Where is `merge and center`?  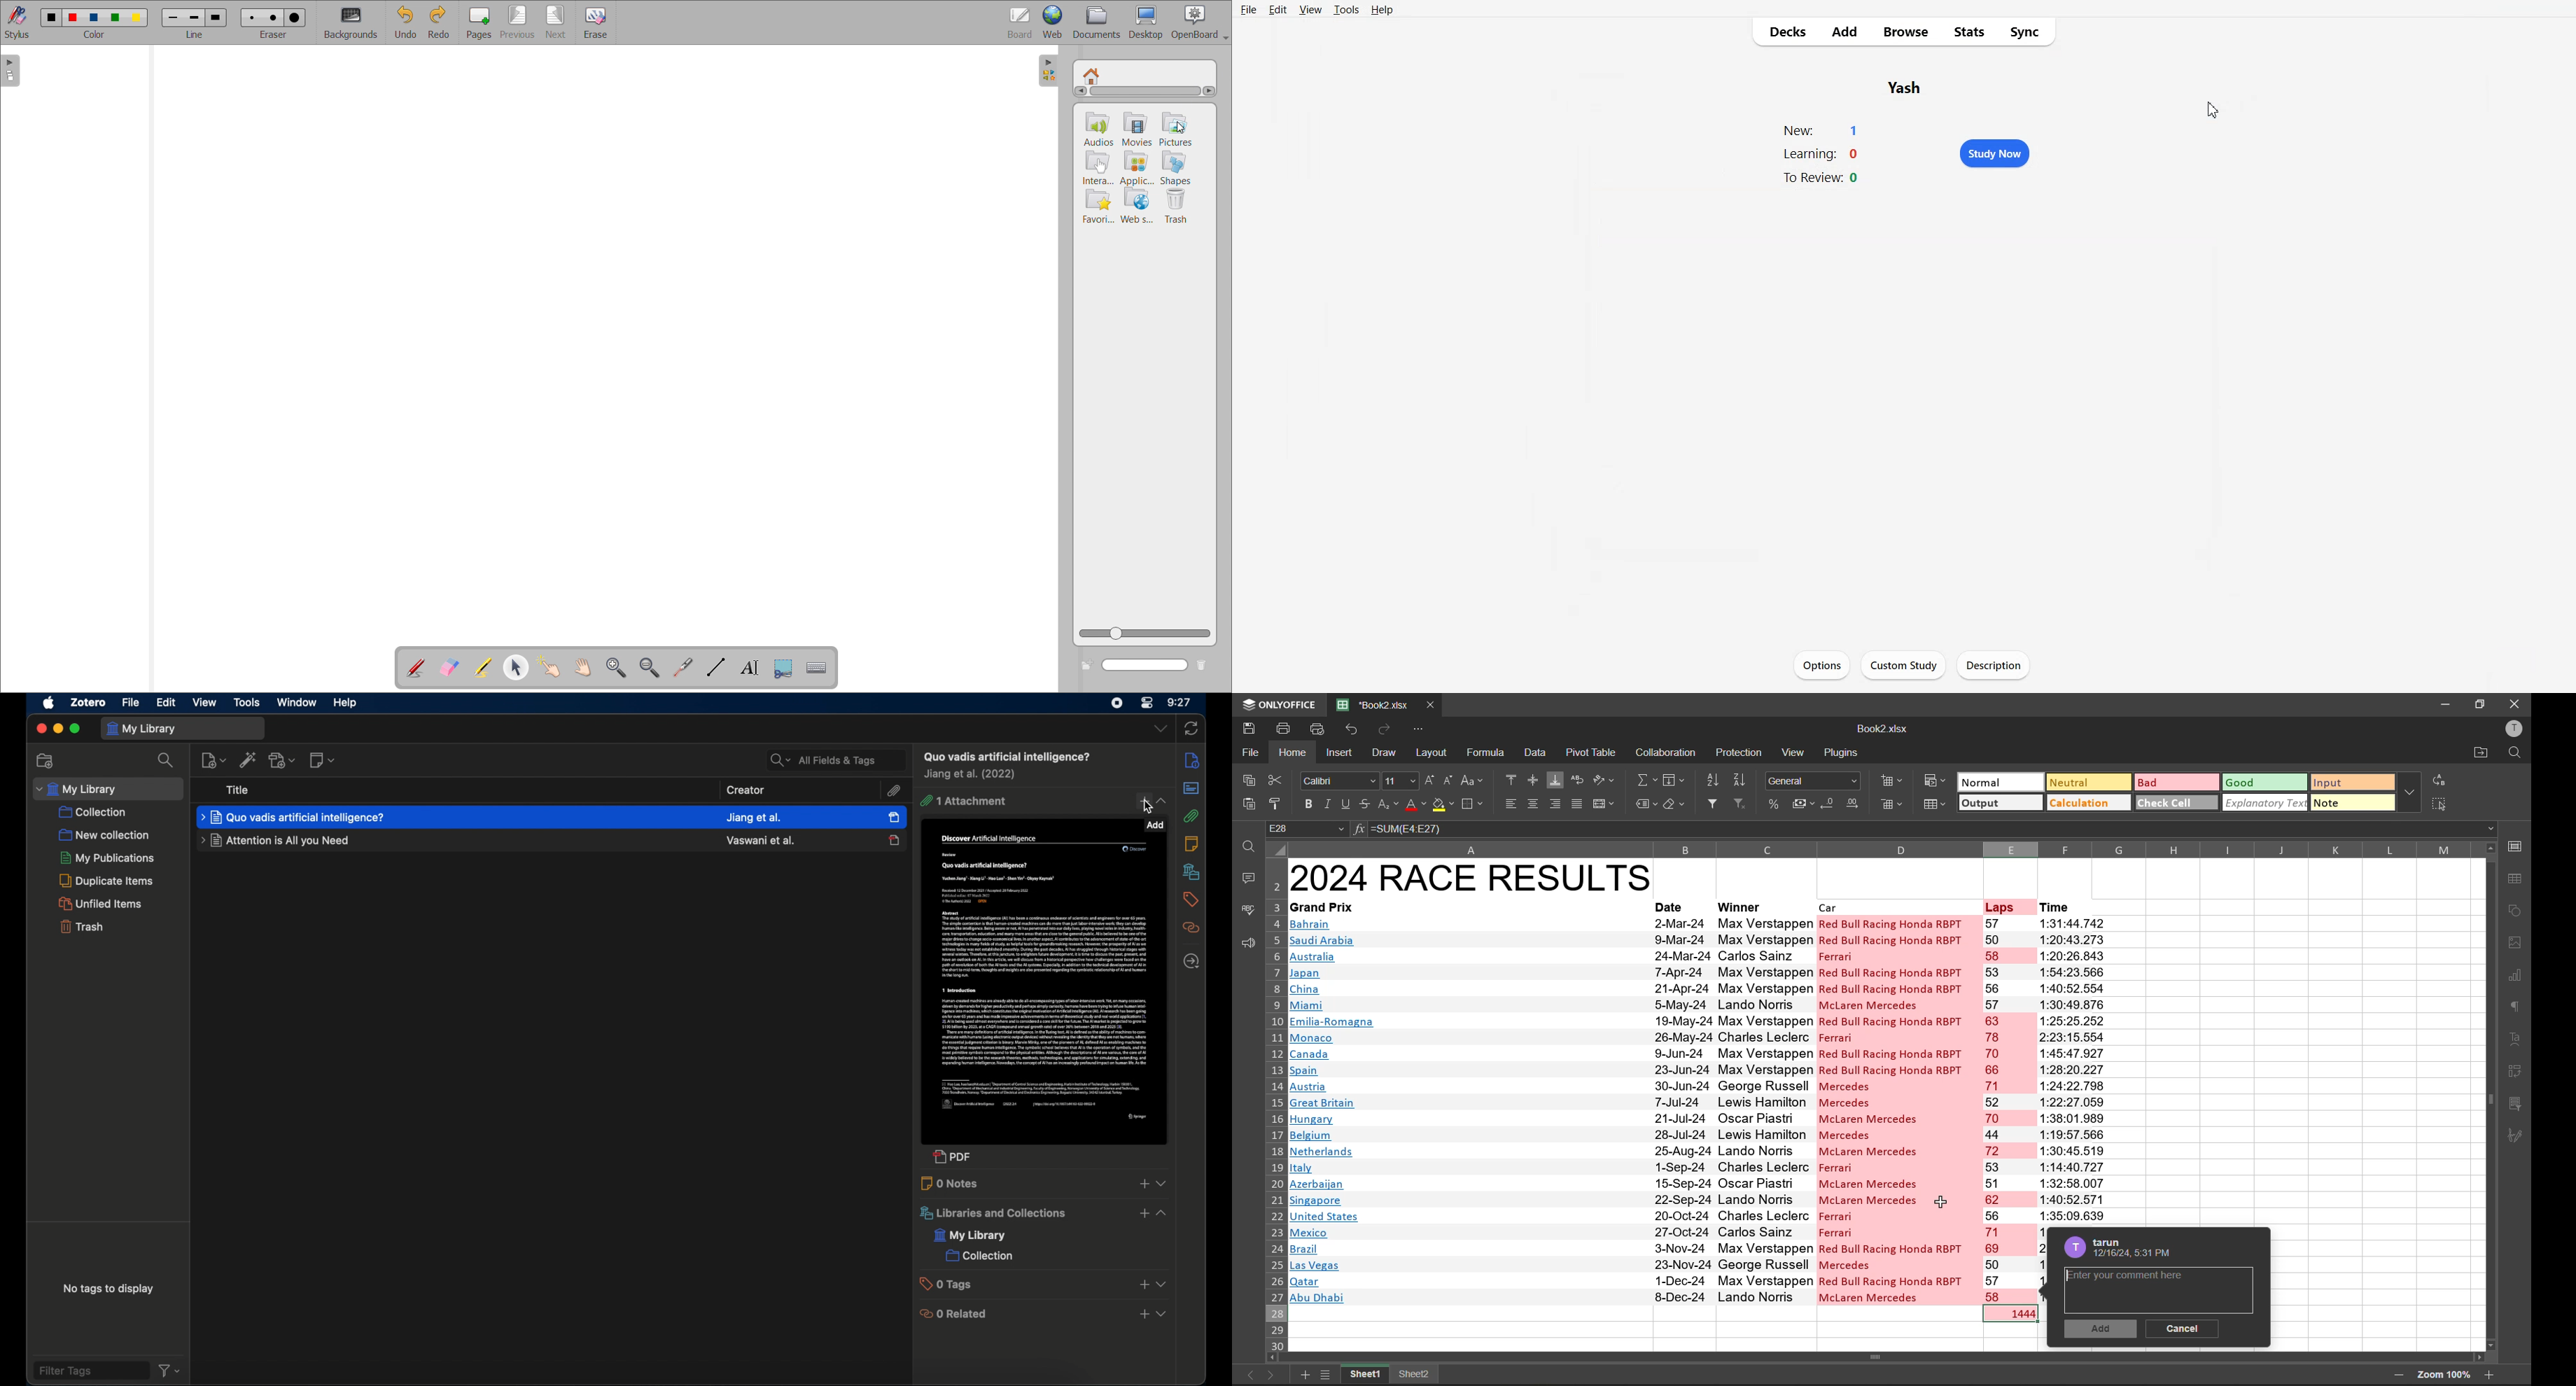 merge and center is located at coordinates (1606, 805).